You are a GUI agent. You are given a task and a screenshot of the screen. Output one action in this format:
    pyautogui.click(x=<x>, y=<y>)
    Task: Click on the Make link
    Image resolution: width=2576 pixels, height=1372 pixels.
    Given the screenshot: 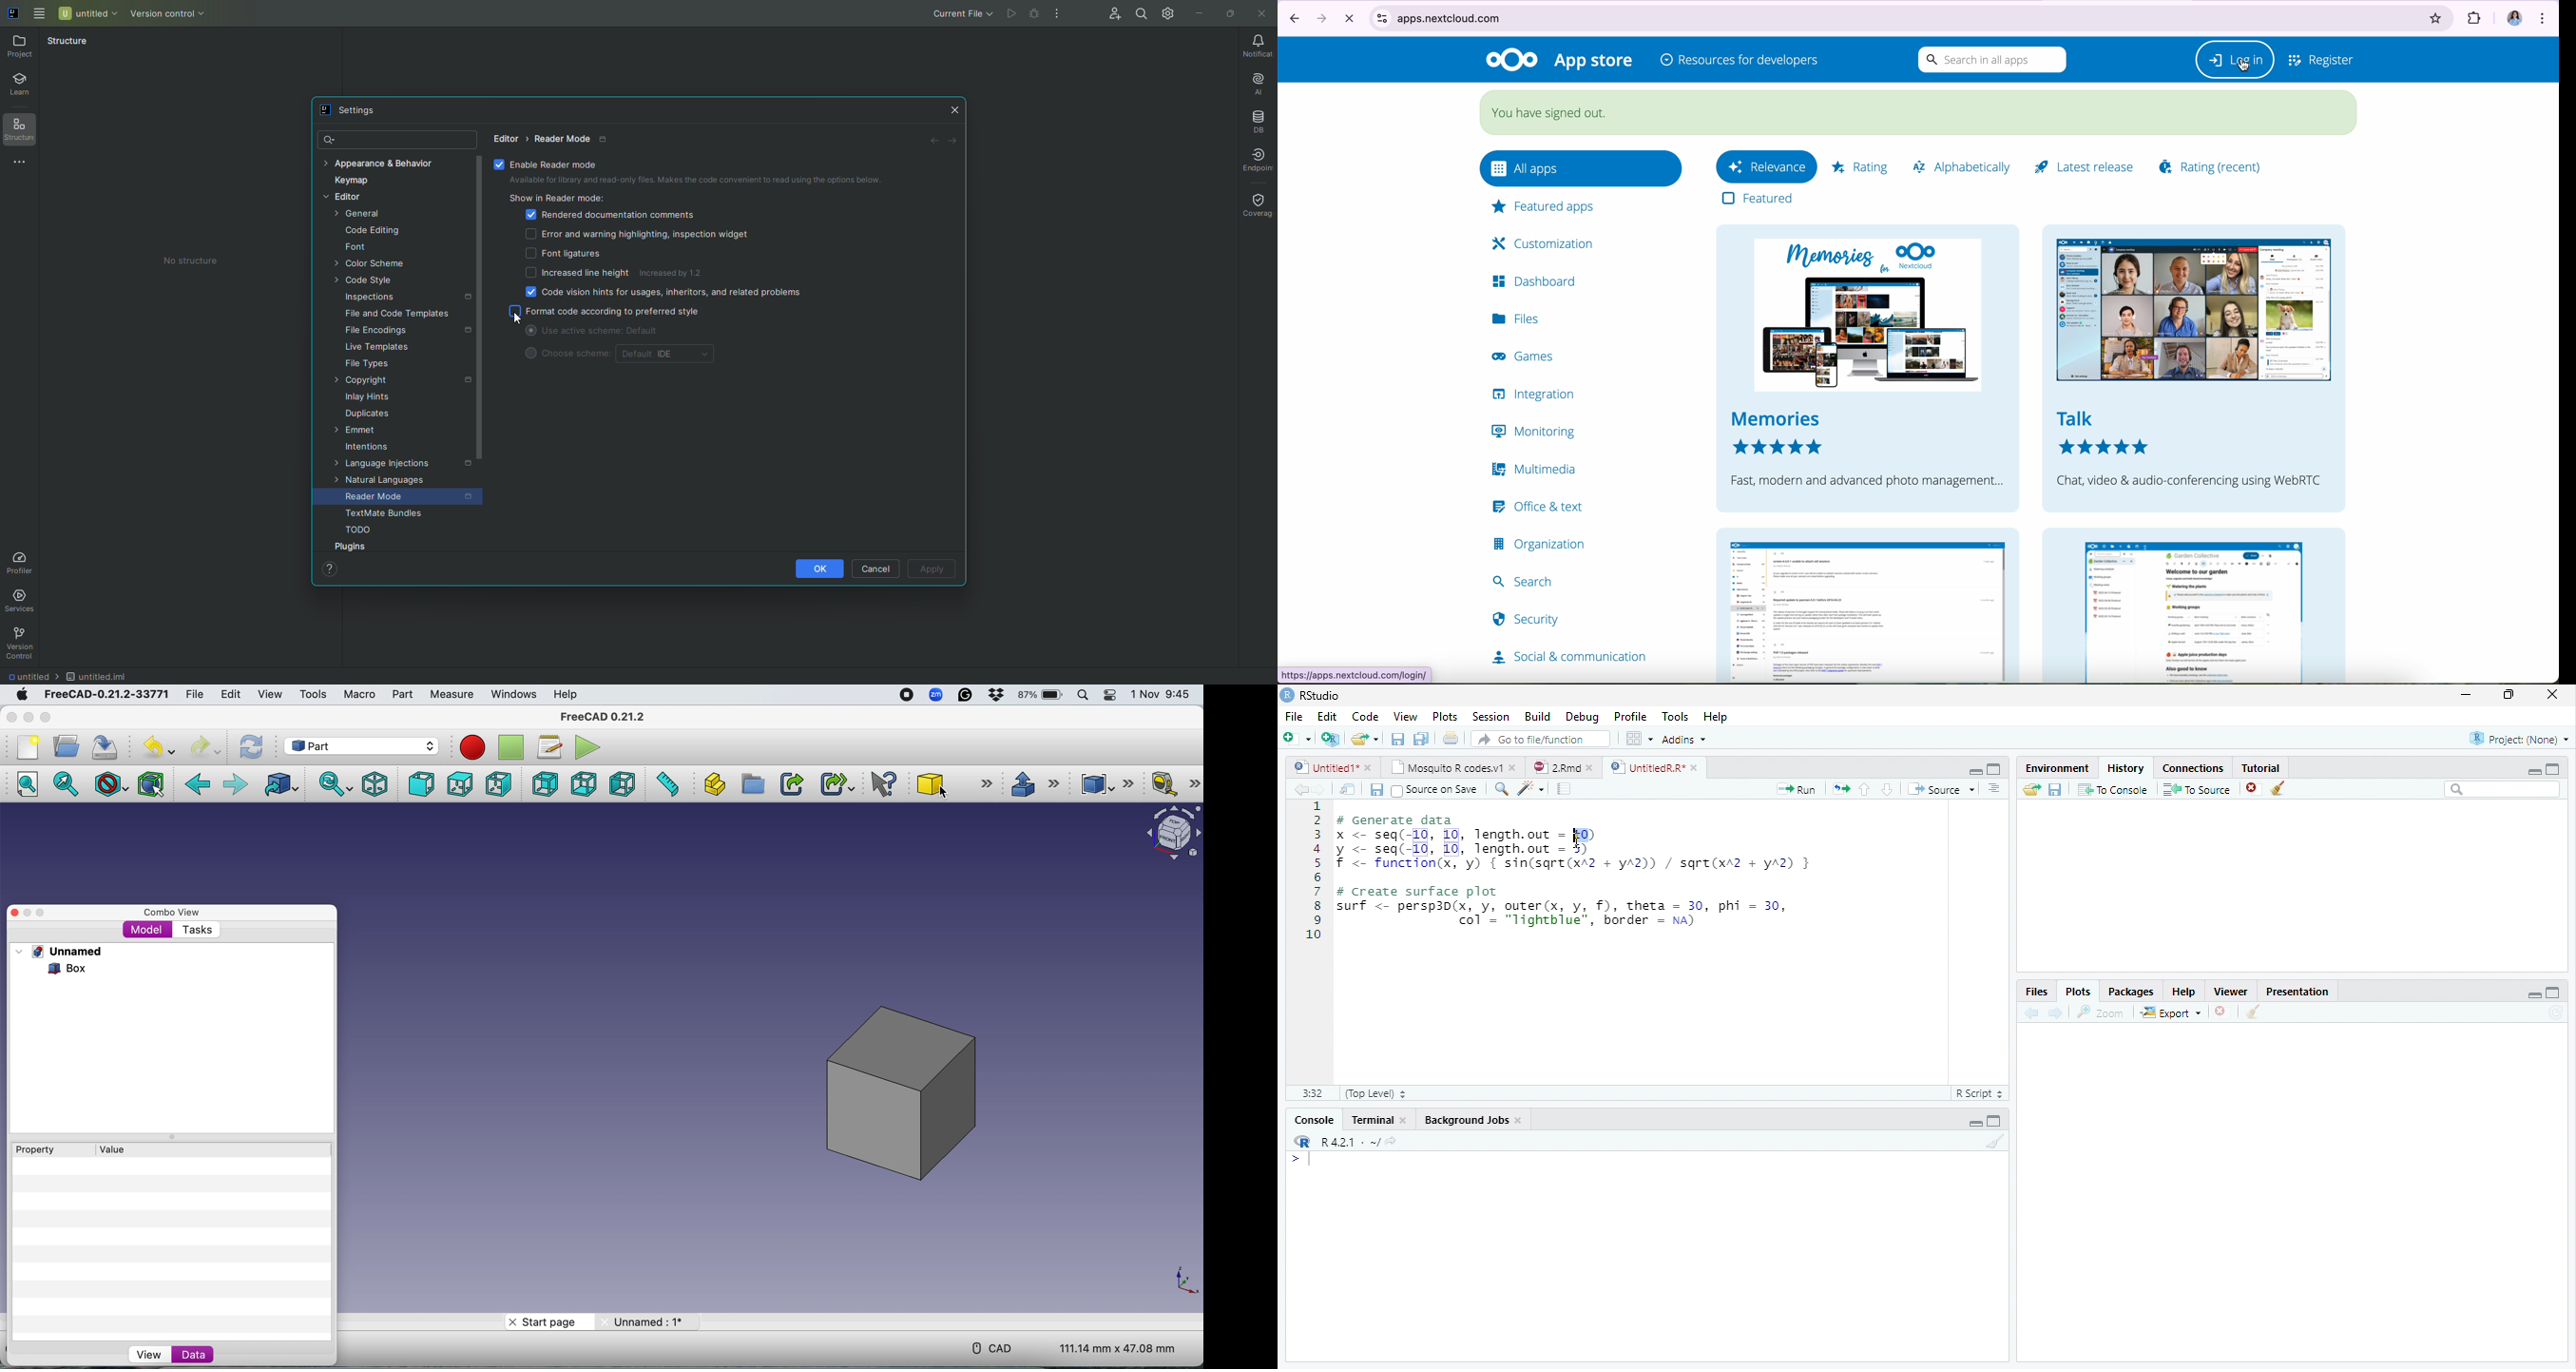 What is the action you would take?
    pyautogui.click(x=792, y=784)
    